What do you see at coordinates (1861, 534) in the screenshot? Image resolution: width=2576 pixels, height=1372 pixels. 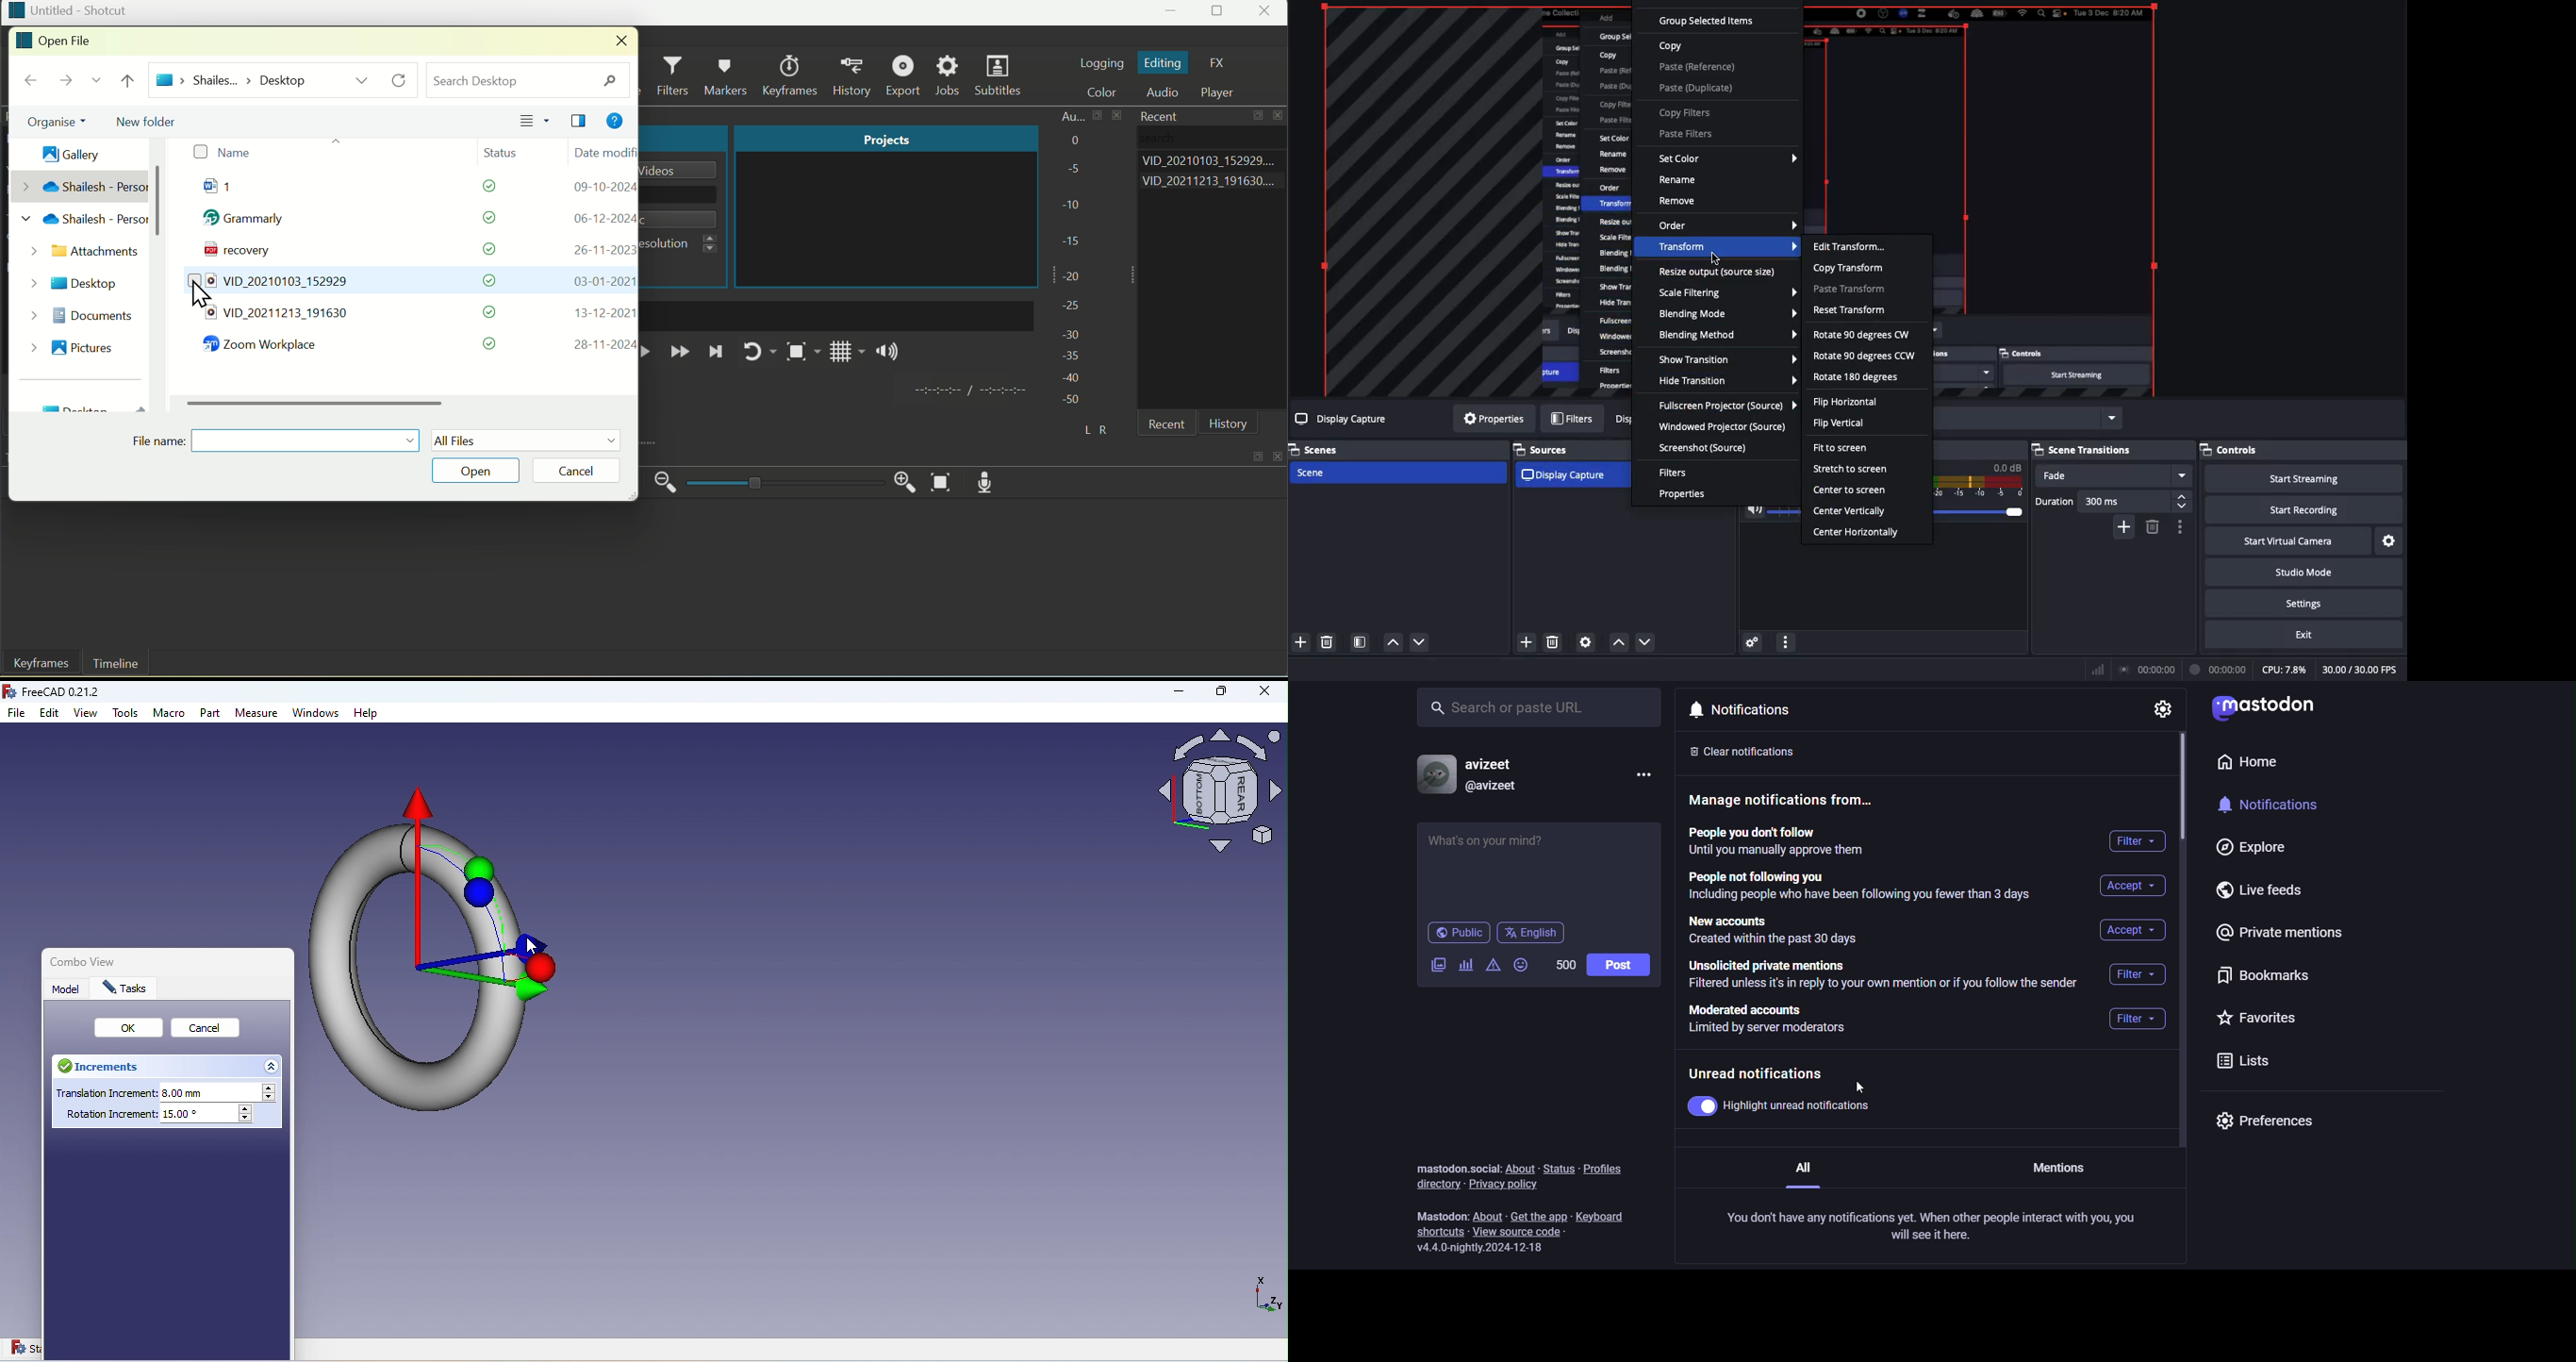 I see `Center horizontally` at bounding box center [1861, 534].